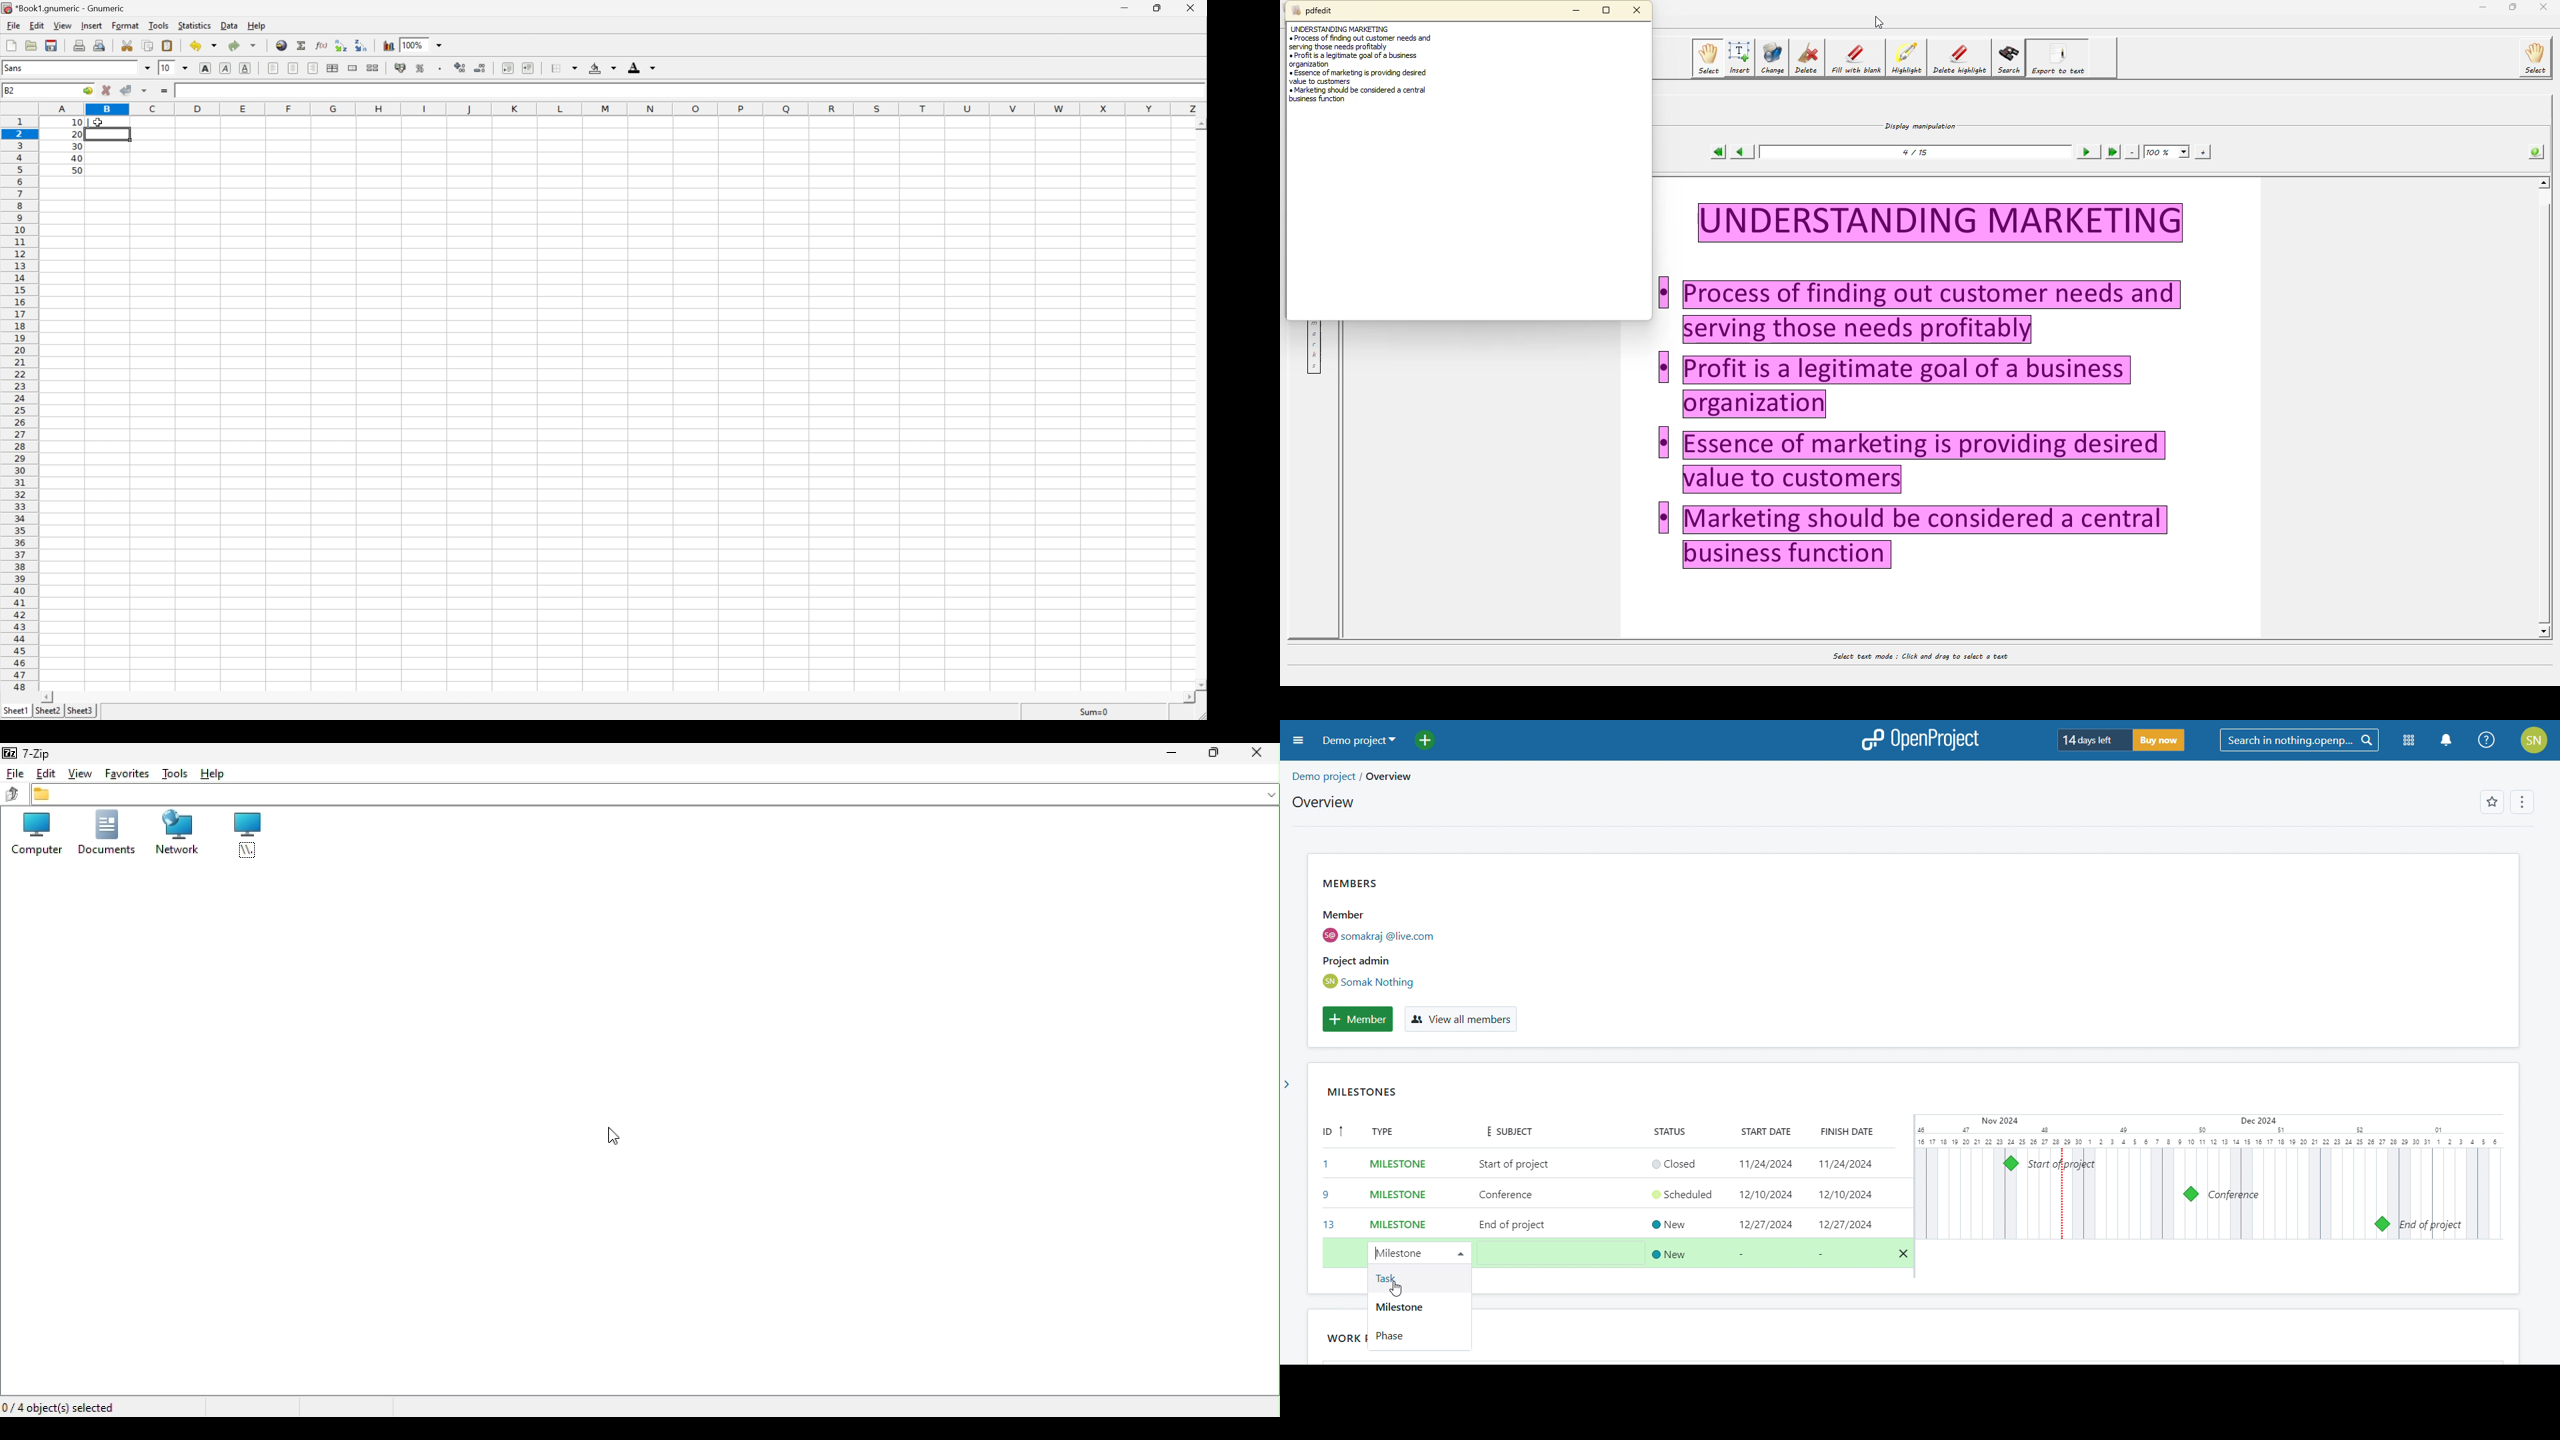  Describe the element at coordinates (2550, 896) in the screenshot. I see `scroll bar` at that location.